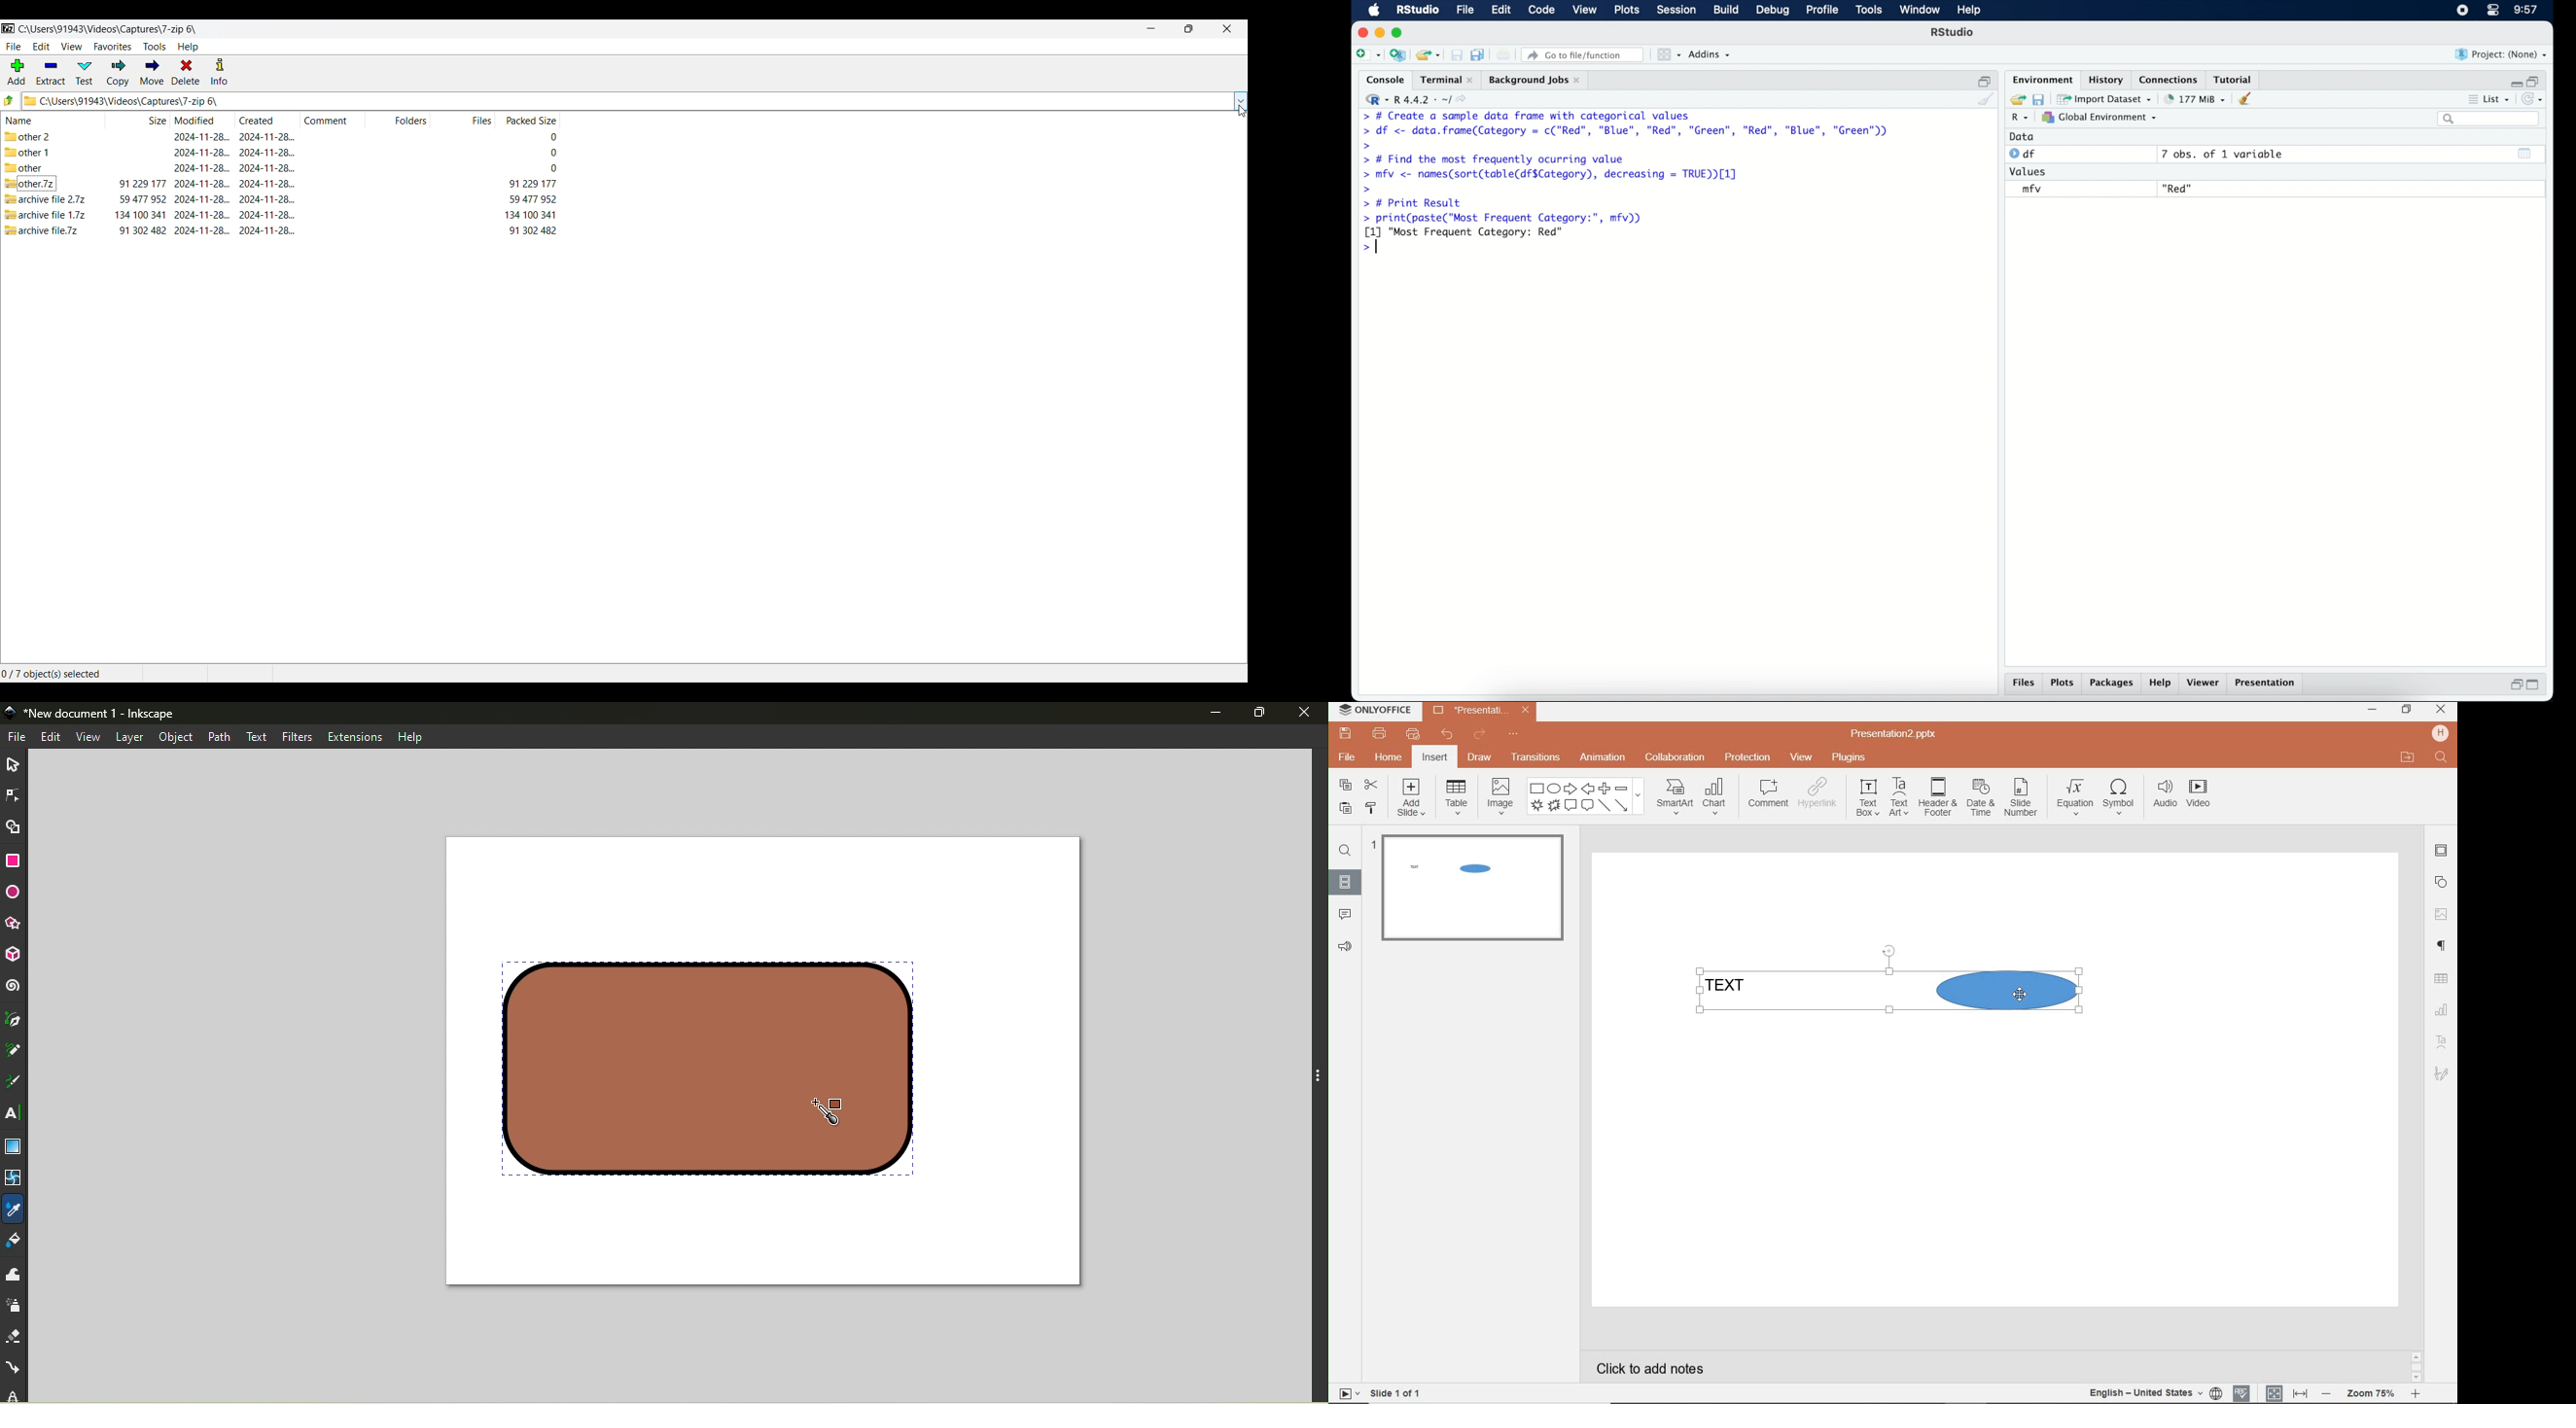 This screenshot has height=1428, width=2576. What do you see at coordinates (1987, 99) in the screenshot?
I see `clear console` at bounding box center [1987, 99].